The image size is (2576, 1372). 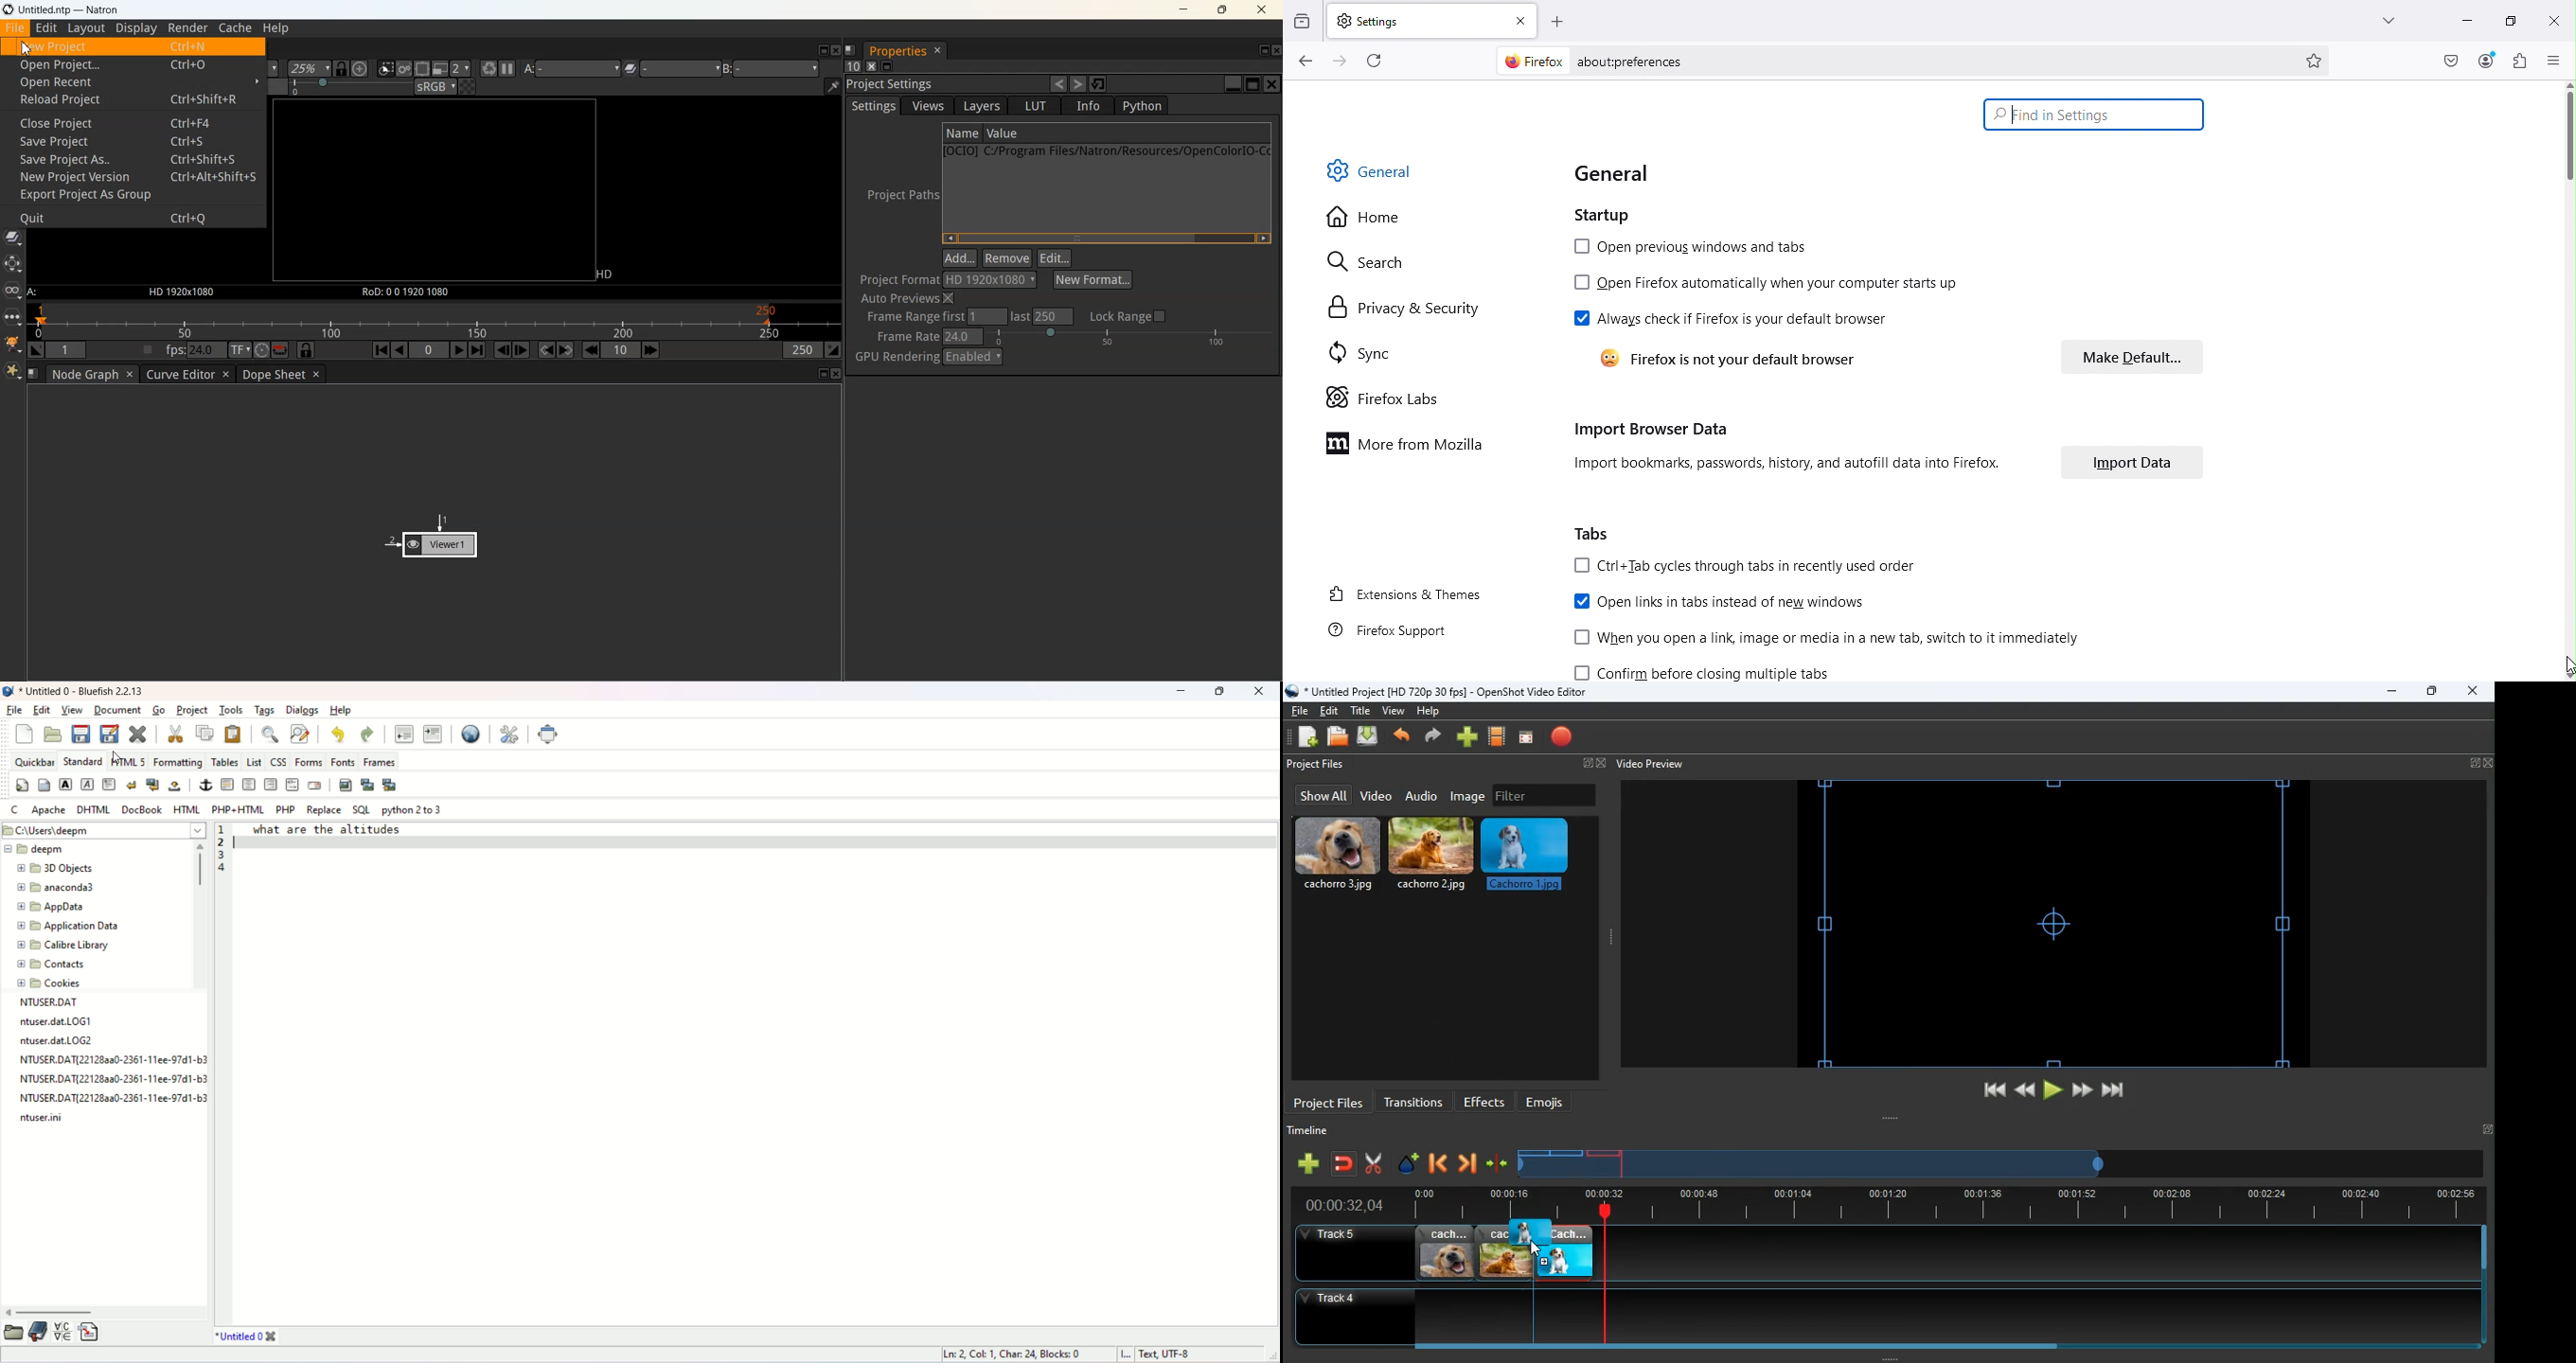 I want to click on minimize, so click(x=1181, y=693).